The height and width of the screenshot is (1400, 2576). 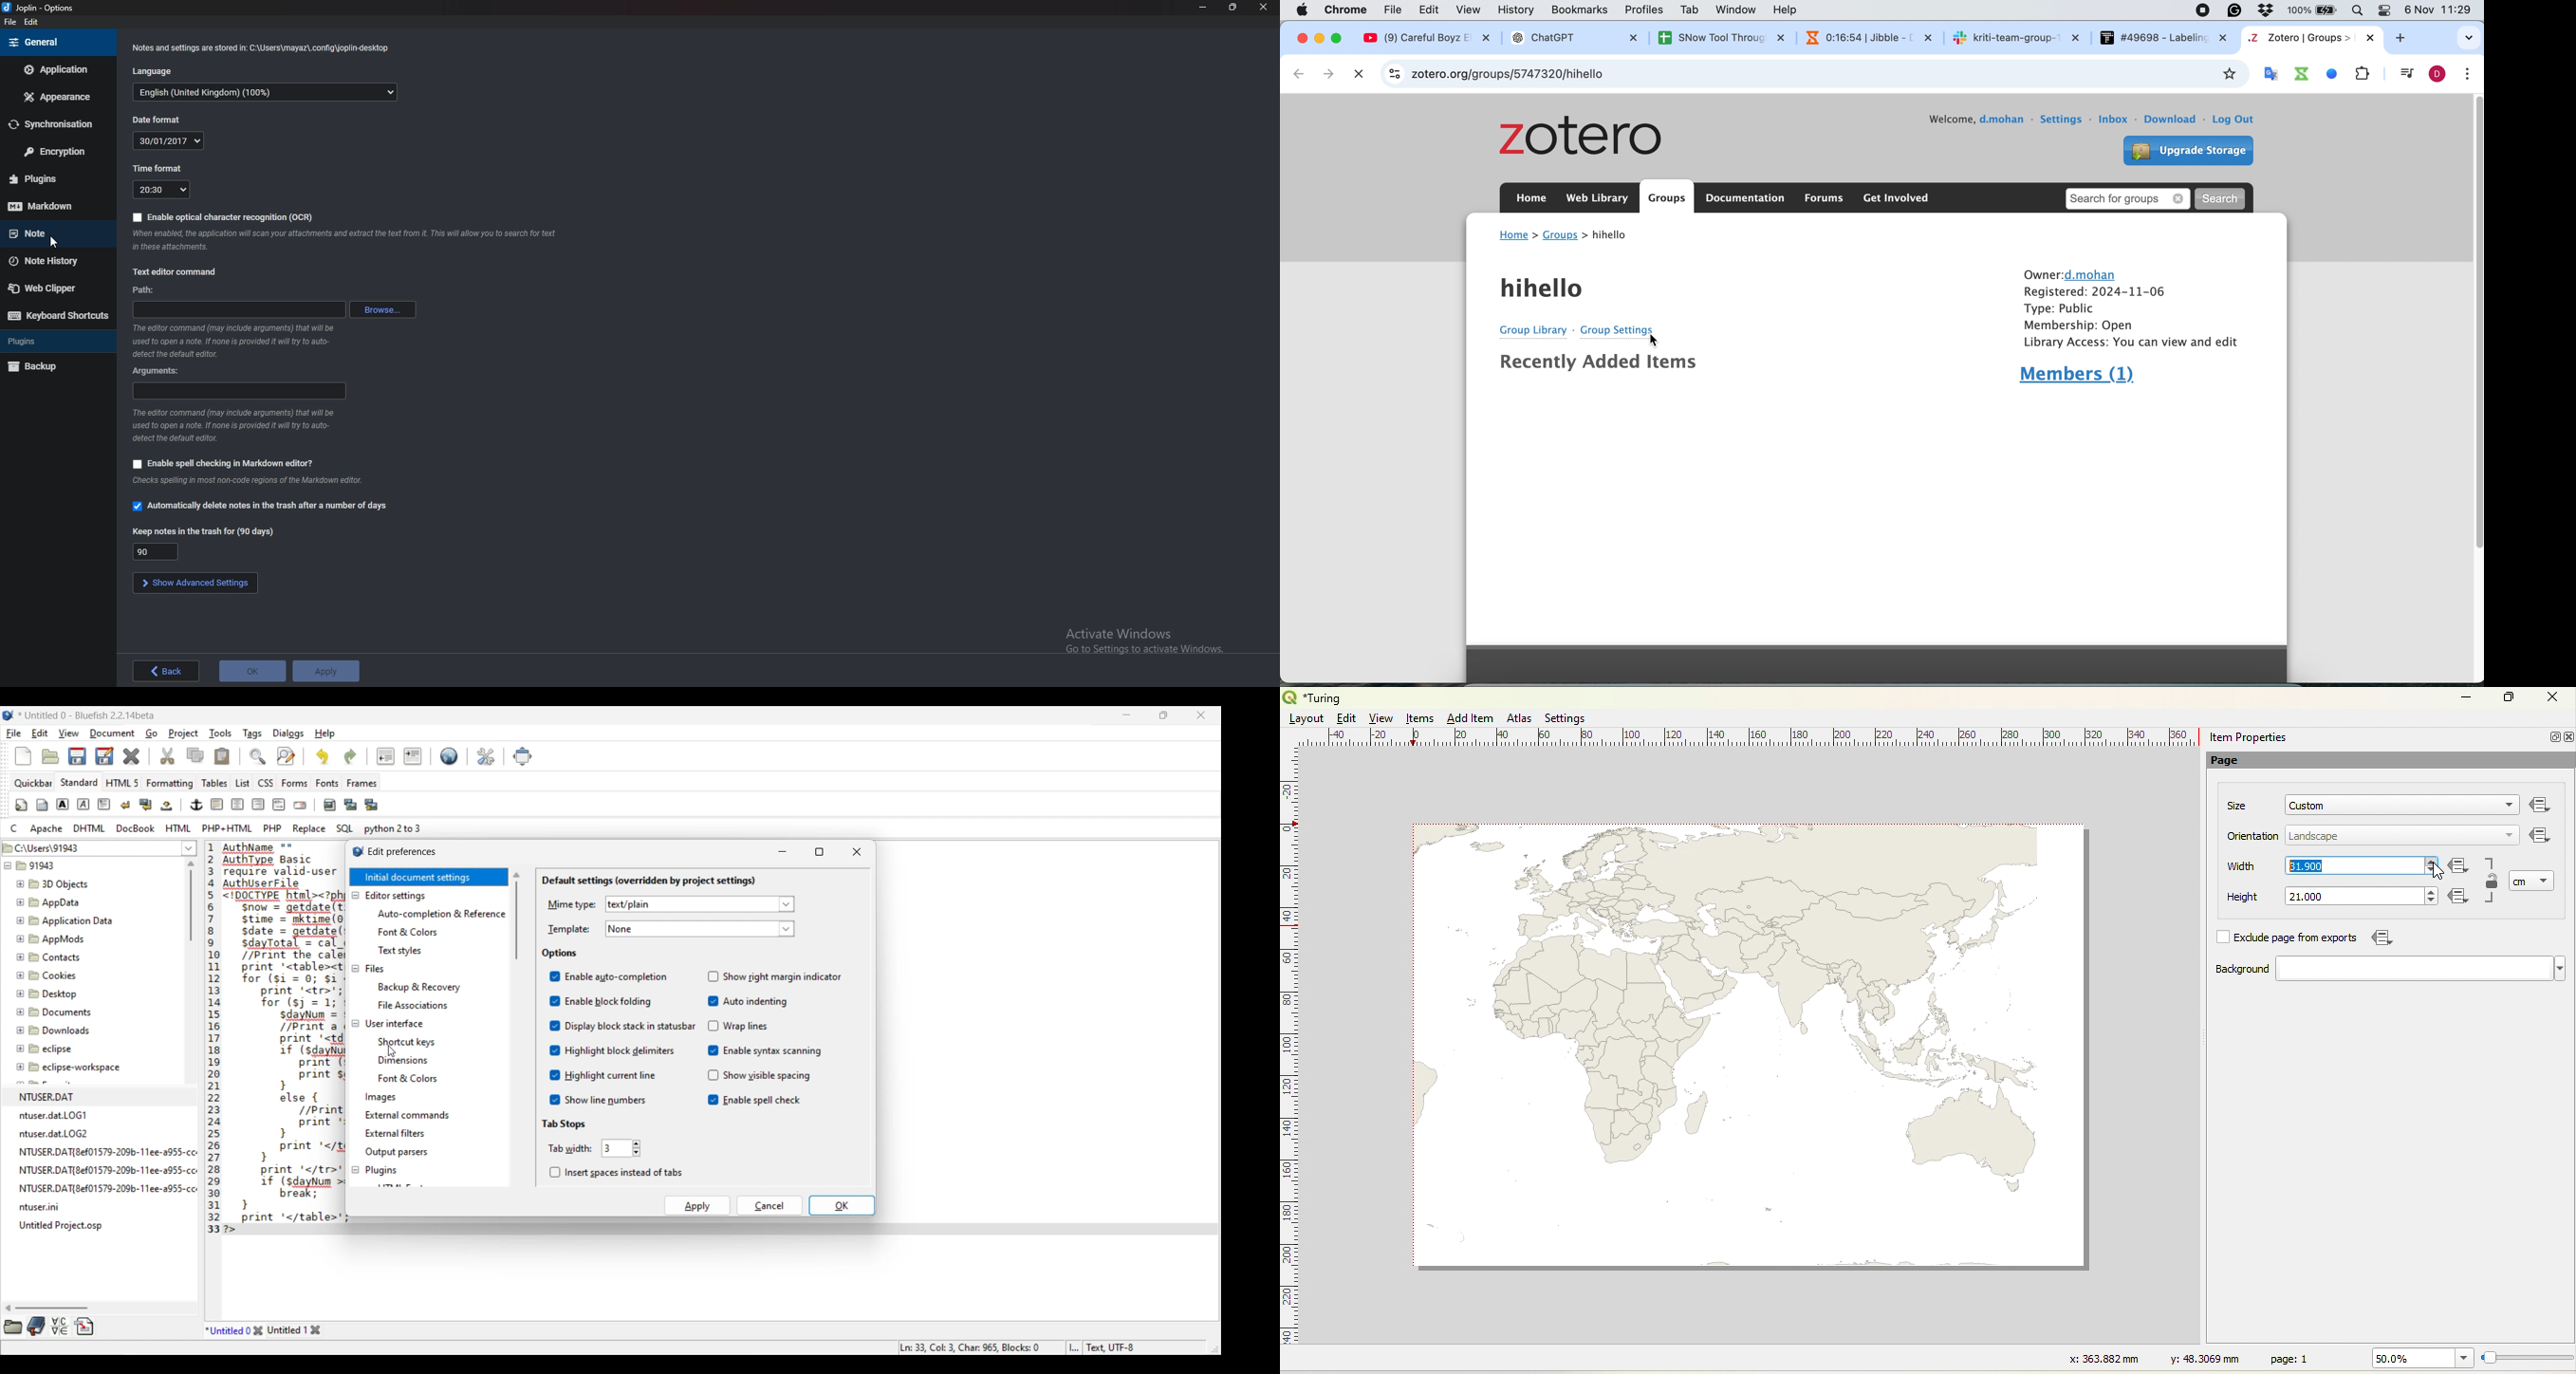 What do you see at coordinates (245, 482) in the screenshot?
I see `Info` at bounding box center [245, 482].